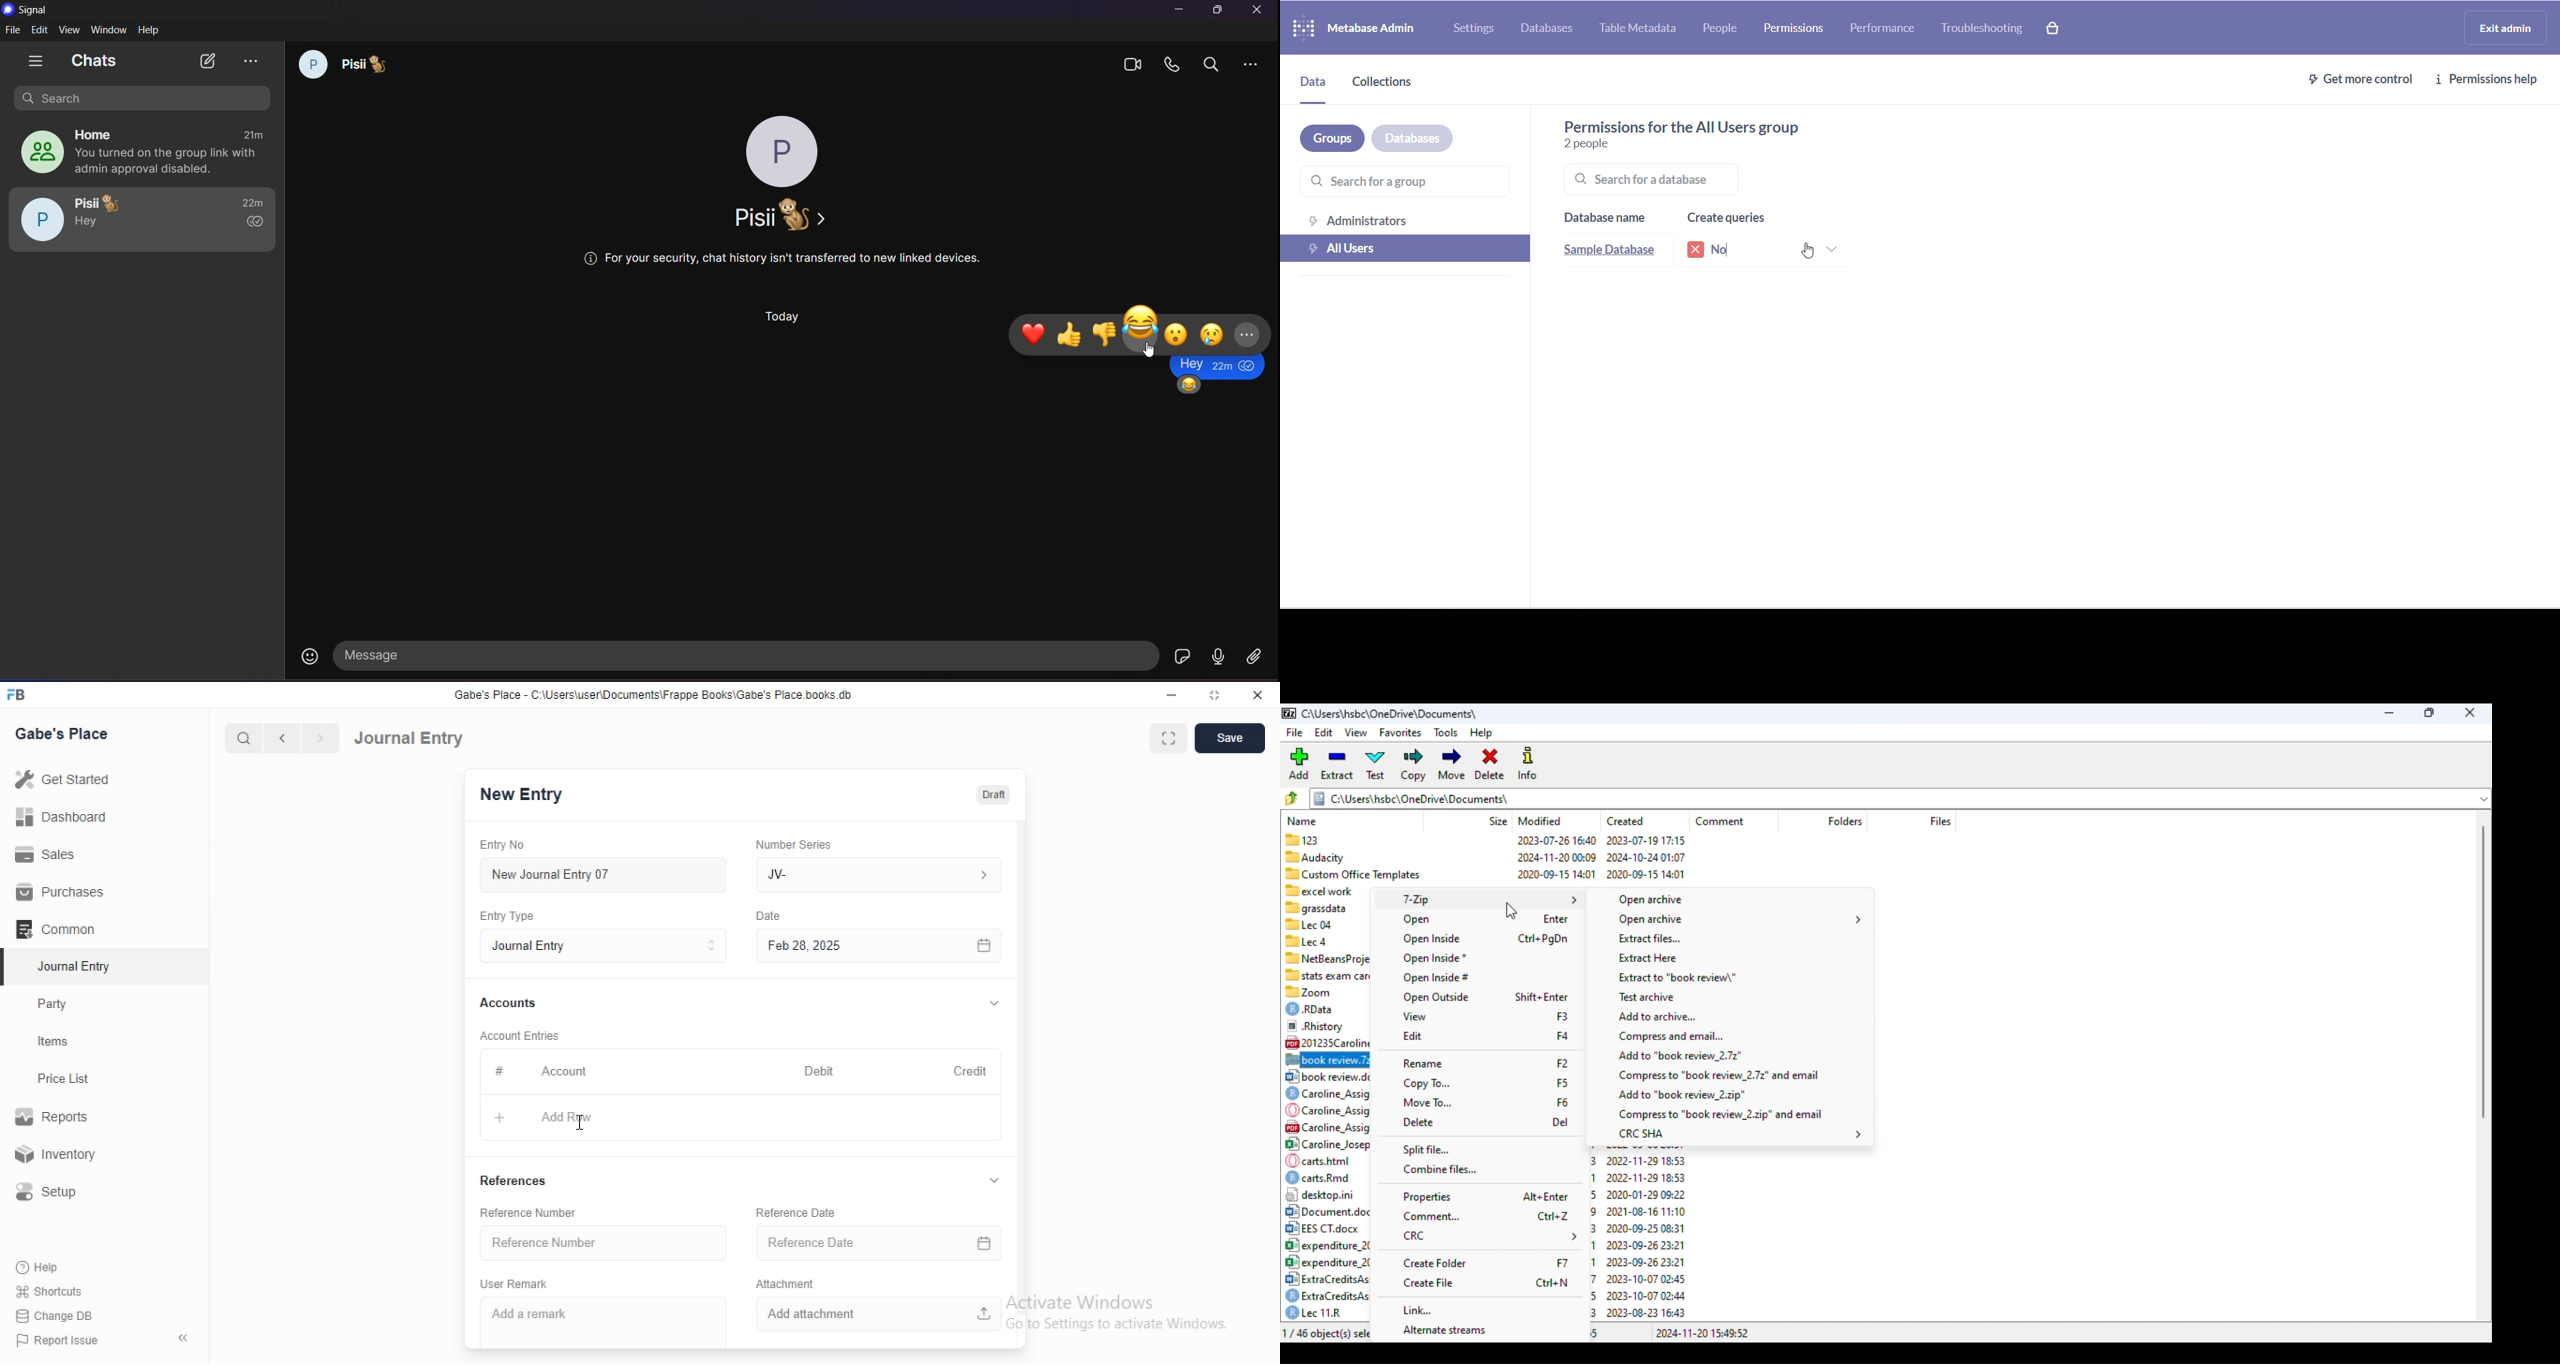  What do you see at coordinates (1291, 798) in the screenshot?
I see `browse folders` at bounding box center [1291, 798].